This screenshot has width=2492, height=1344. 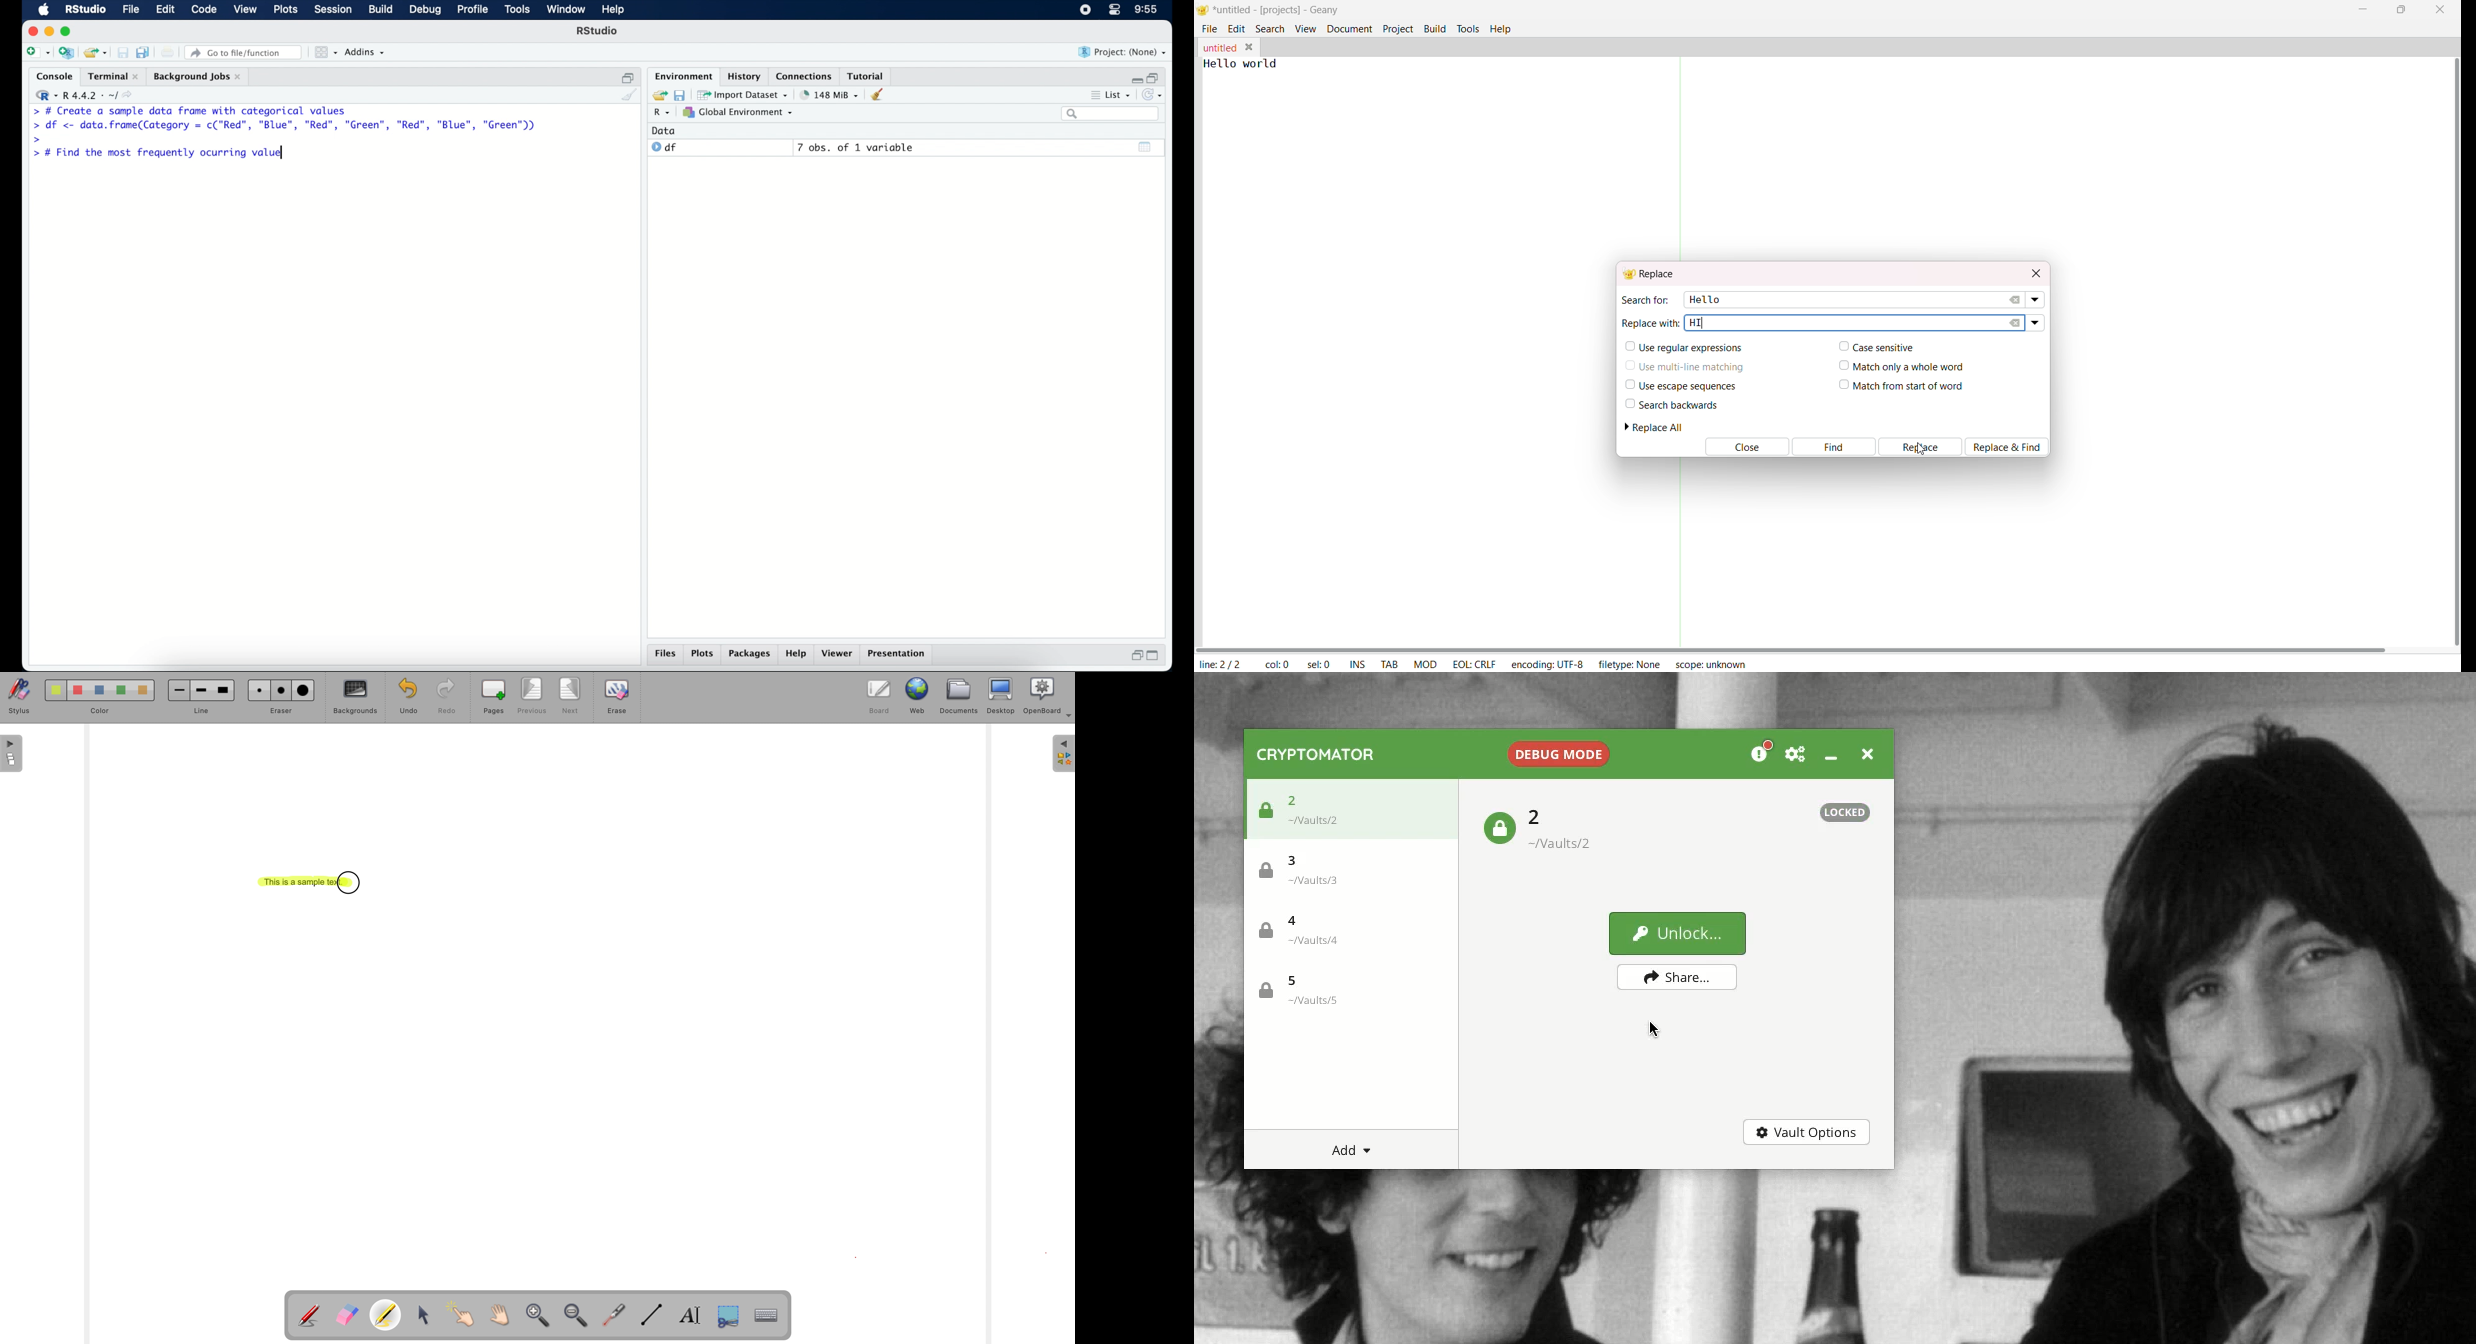 What do you see at coordinates (334, 10) in the screenshot?
I see `session` at bounding box center [334, 10].